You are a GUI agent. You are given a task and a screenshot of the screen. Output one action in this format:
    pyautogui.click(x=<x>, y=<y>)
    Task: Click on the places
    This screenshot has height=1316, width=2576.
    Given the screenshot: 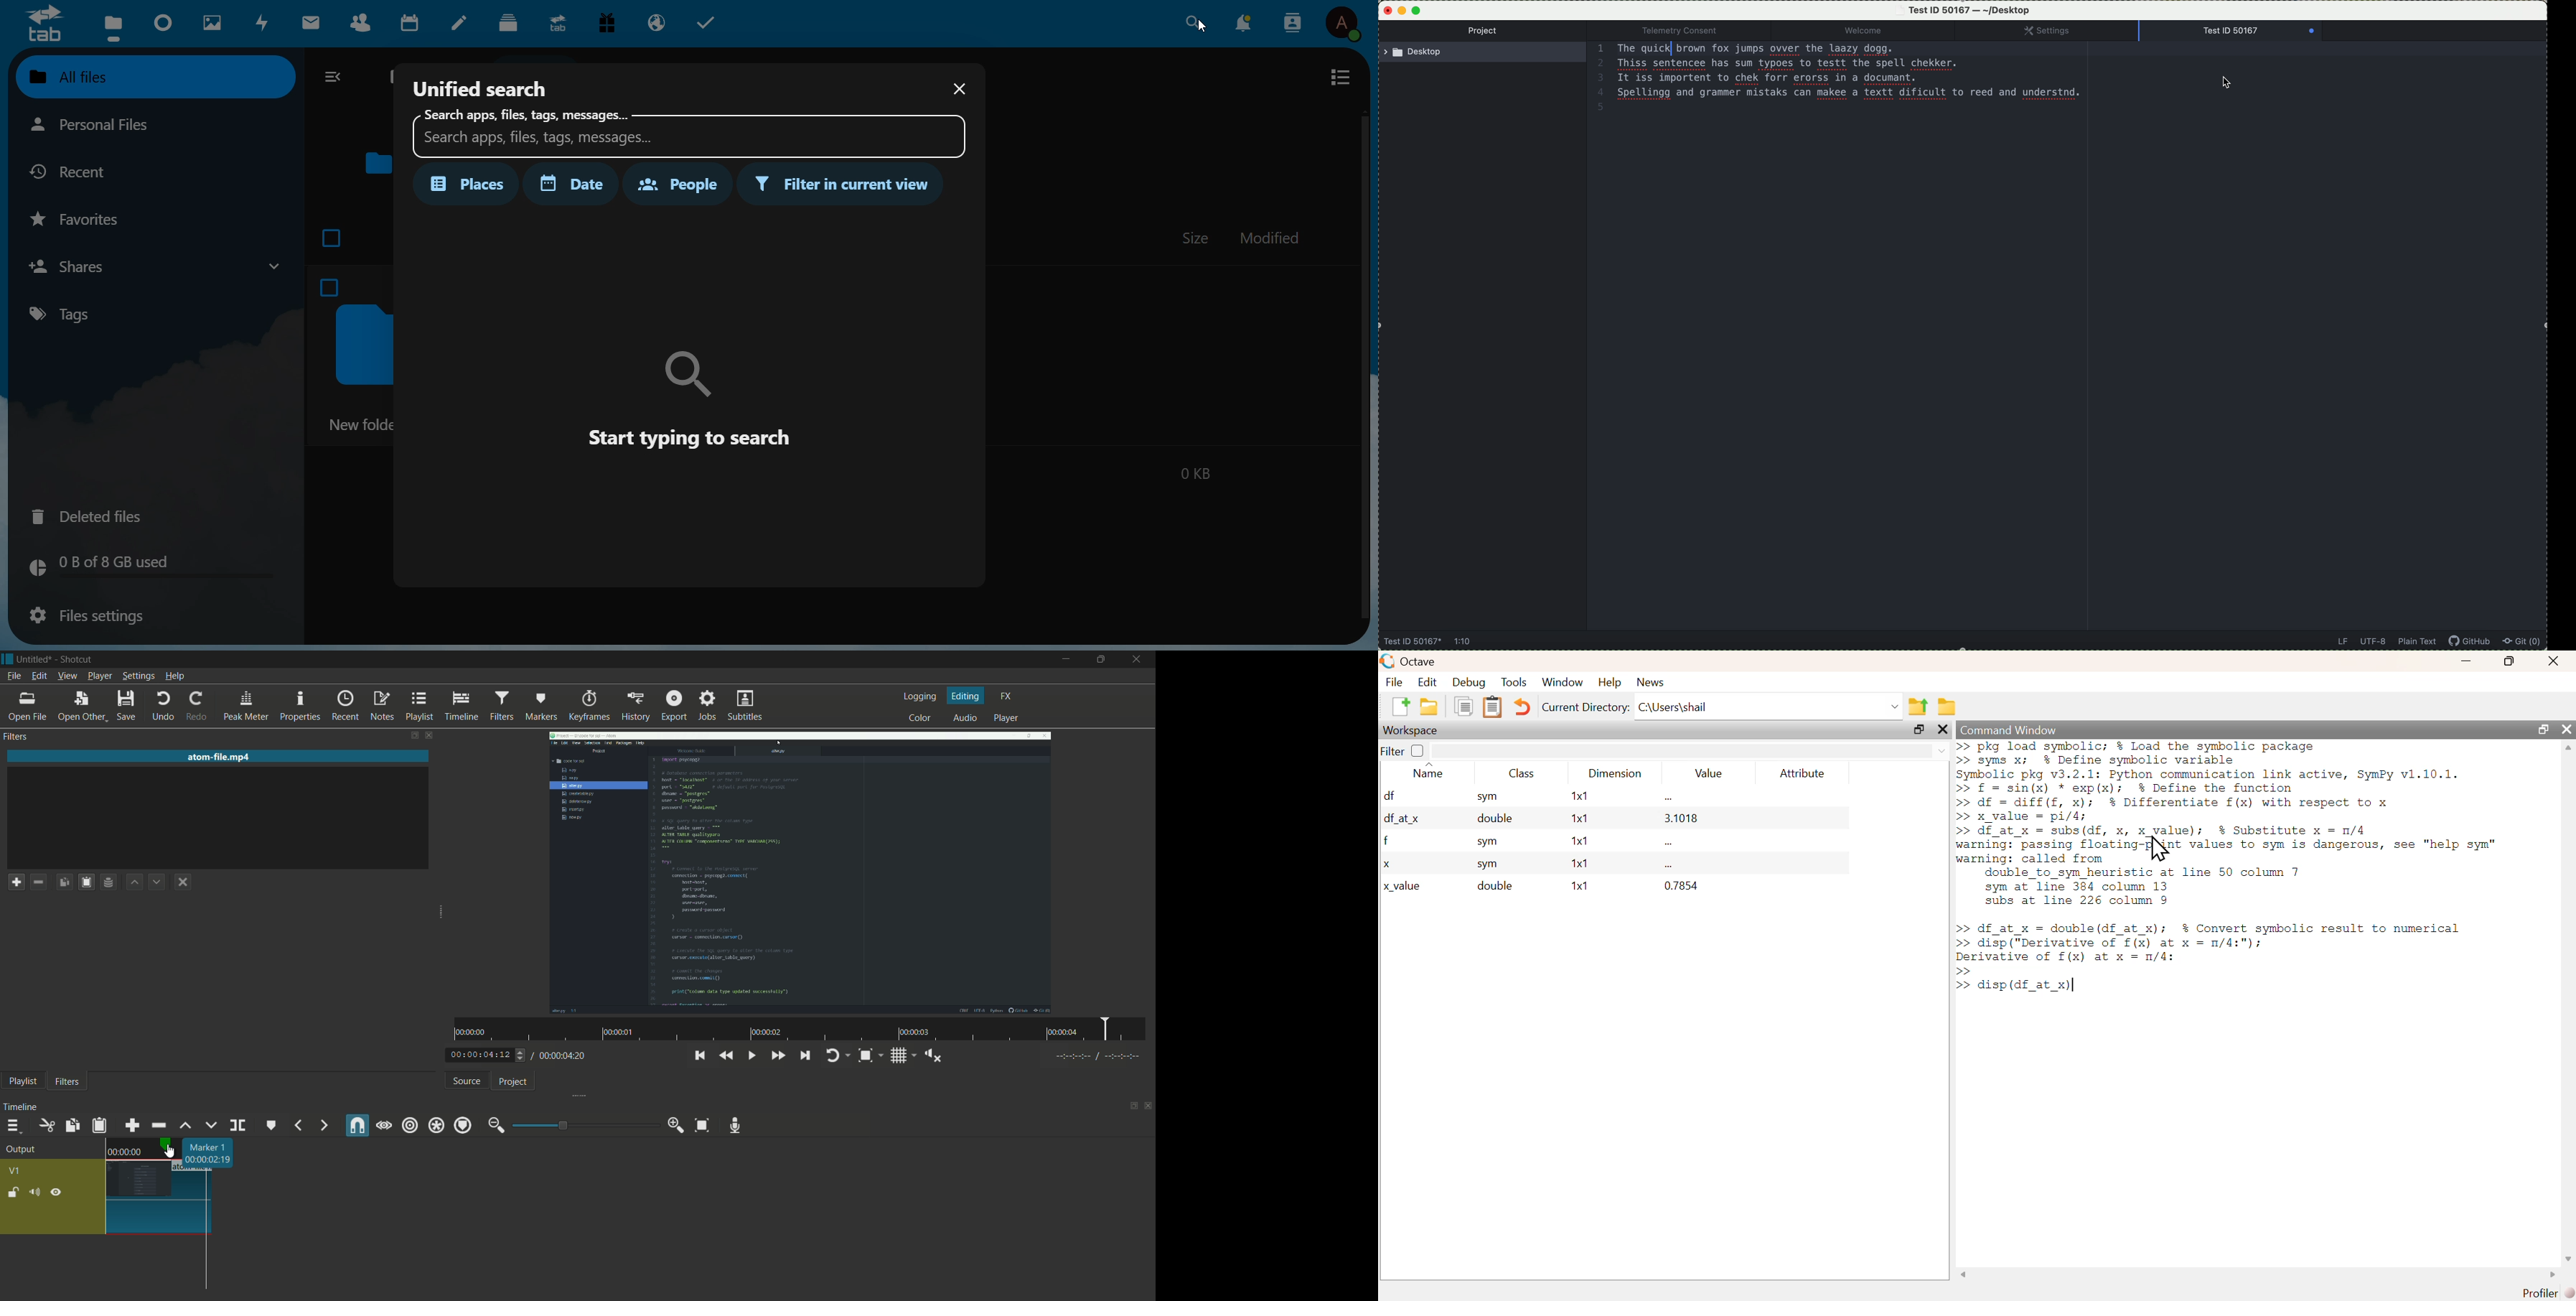 What is the action you would take?
    pyautogui.click(x=469, y=184)
    